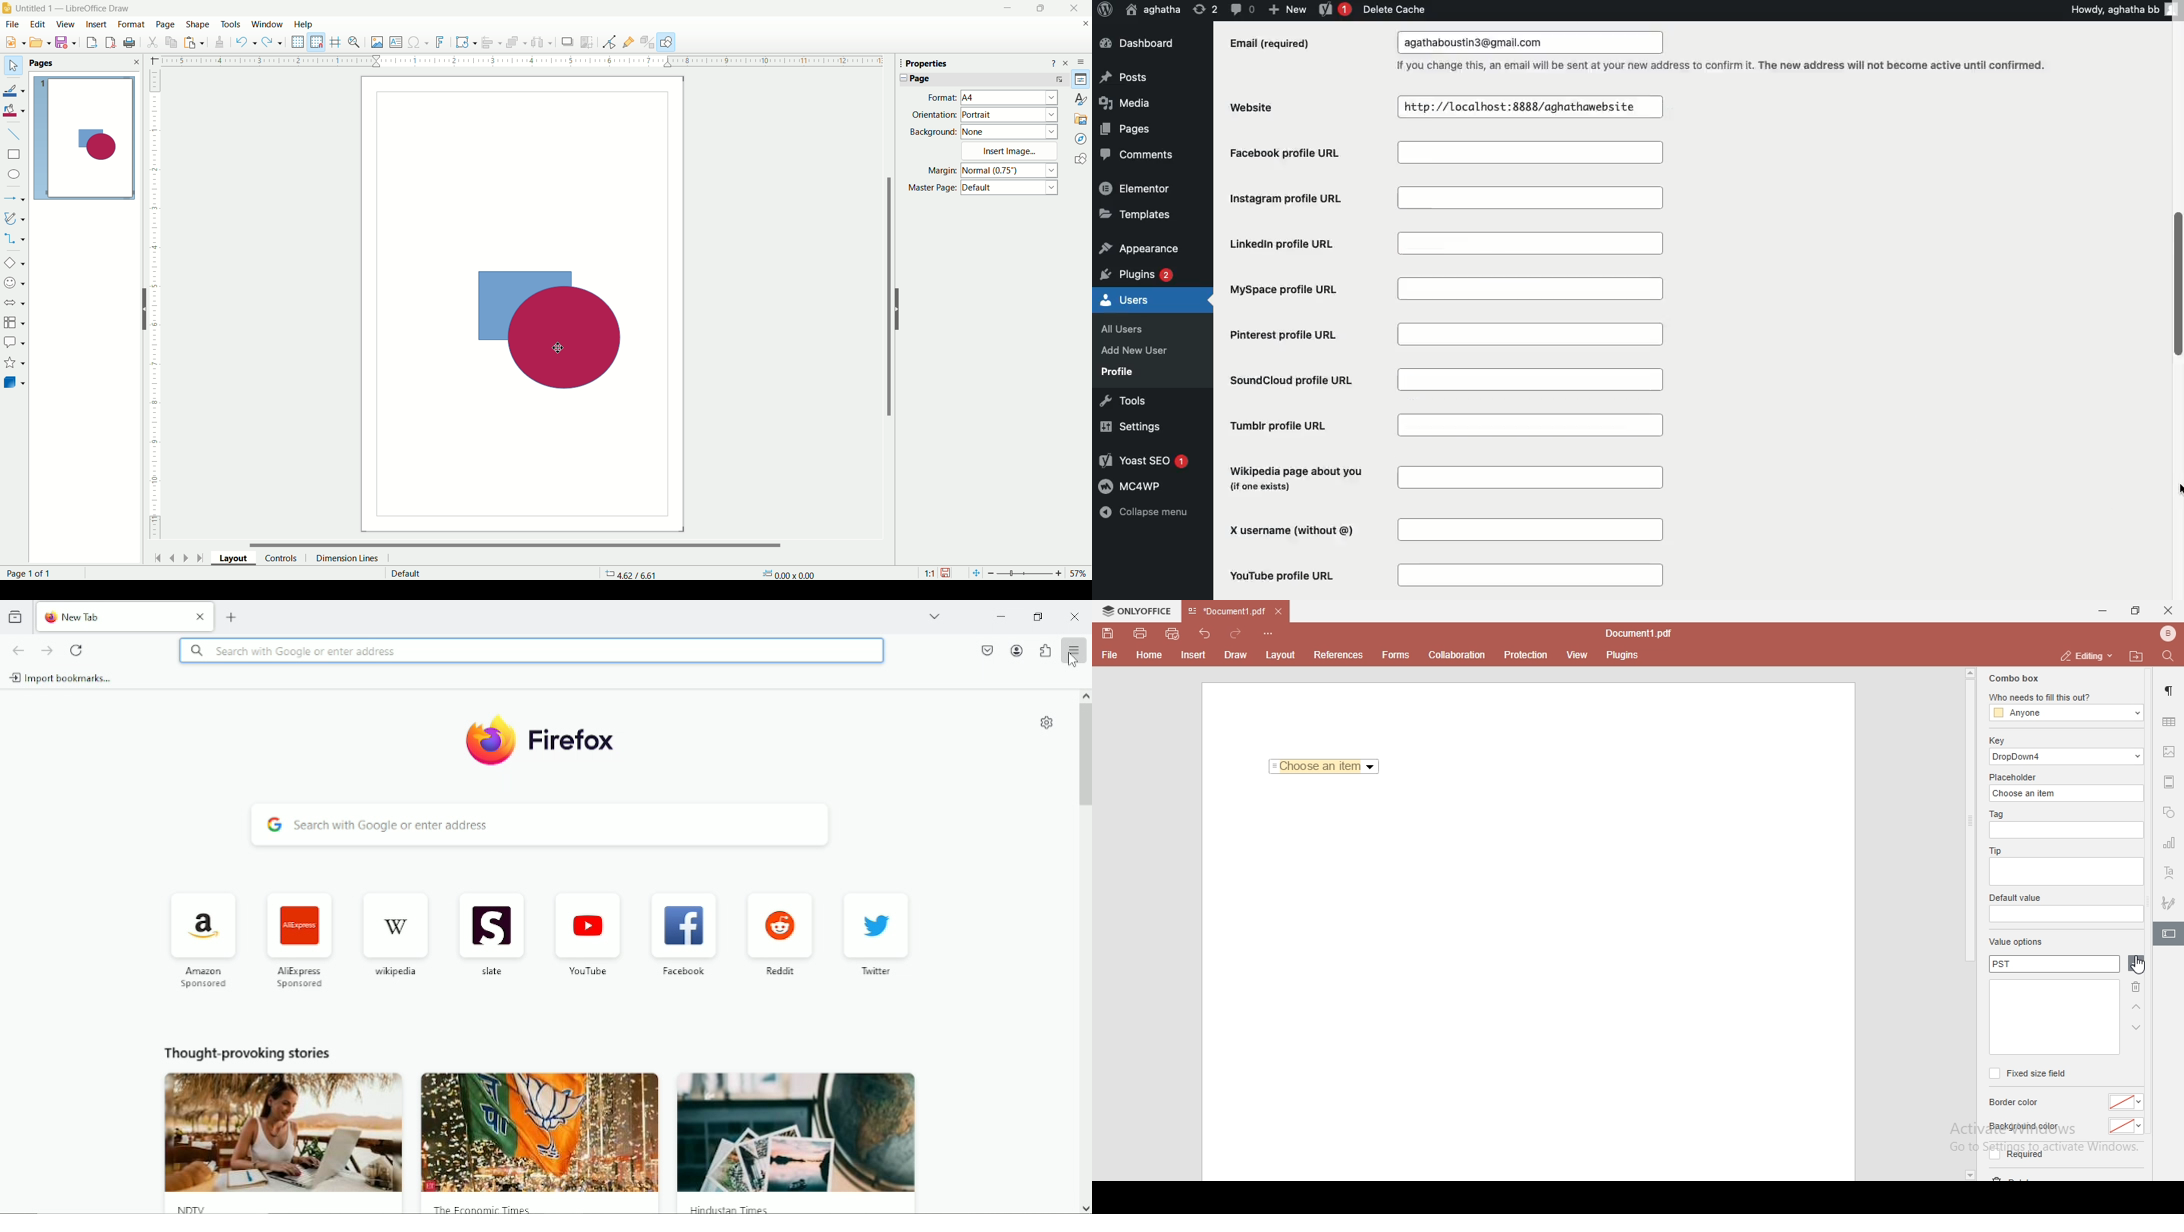  What do you see at coordinates (1104, 10) in the screenshot?
I see `Logo` at bounding box center [1104, 10].